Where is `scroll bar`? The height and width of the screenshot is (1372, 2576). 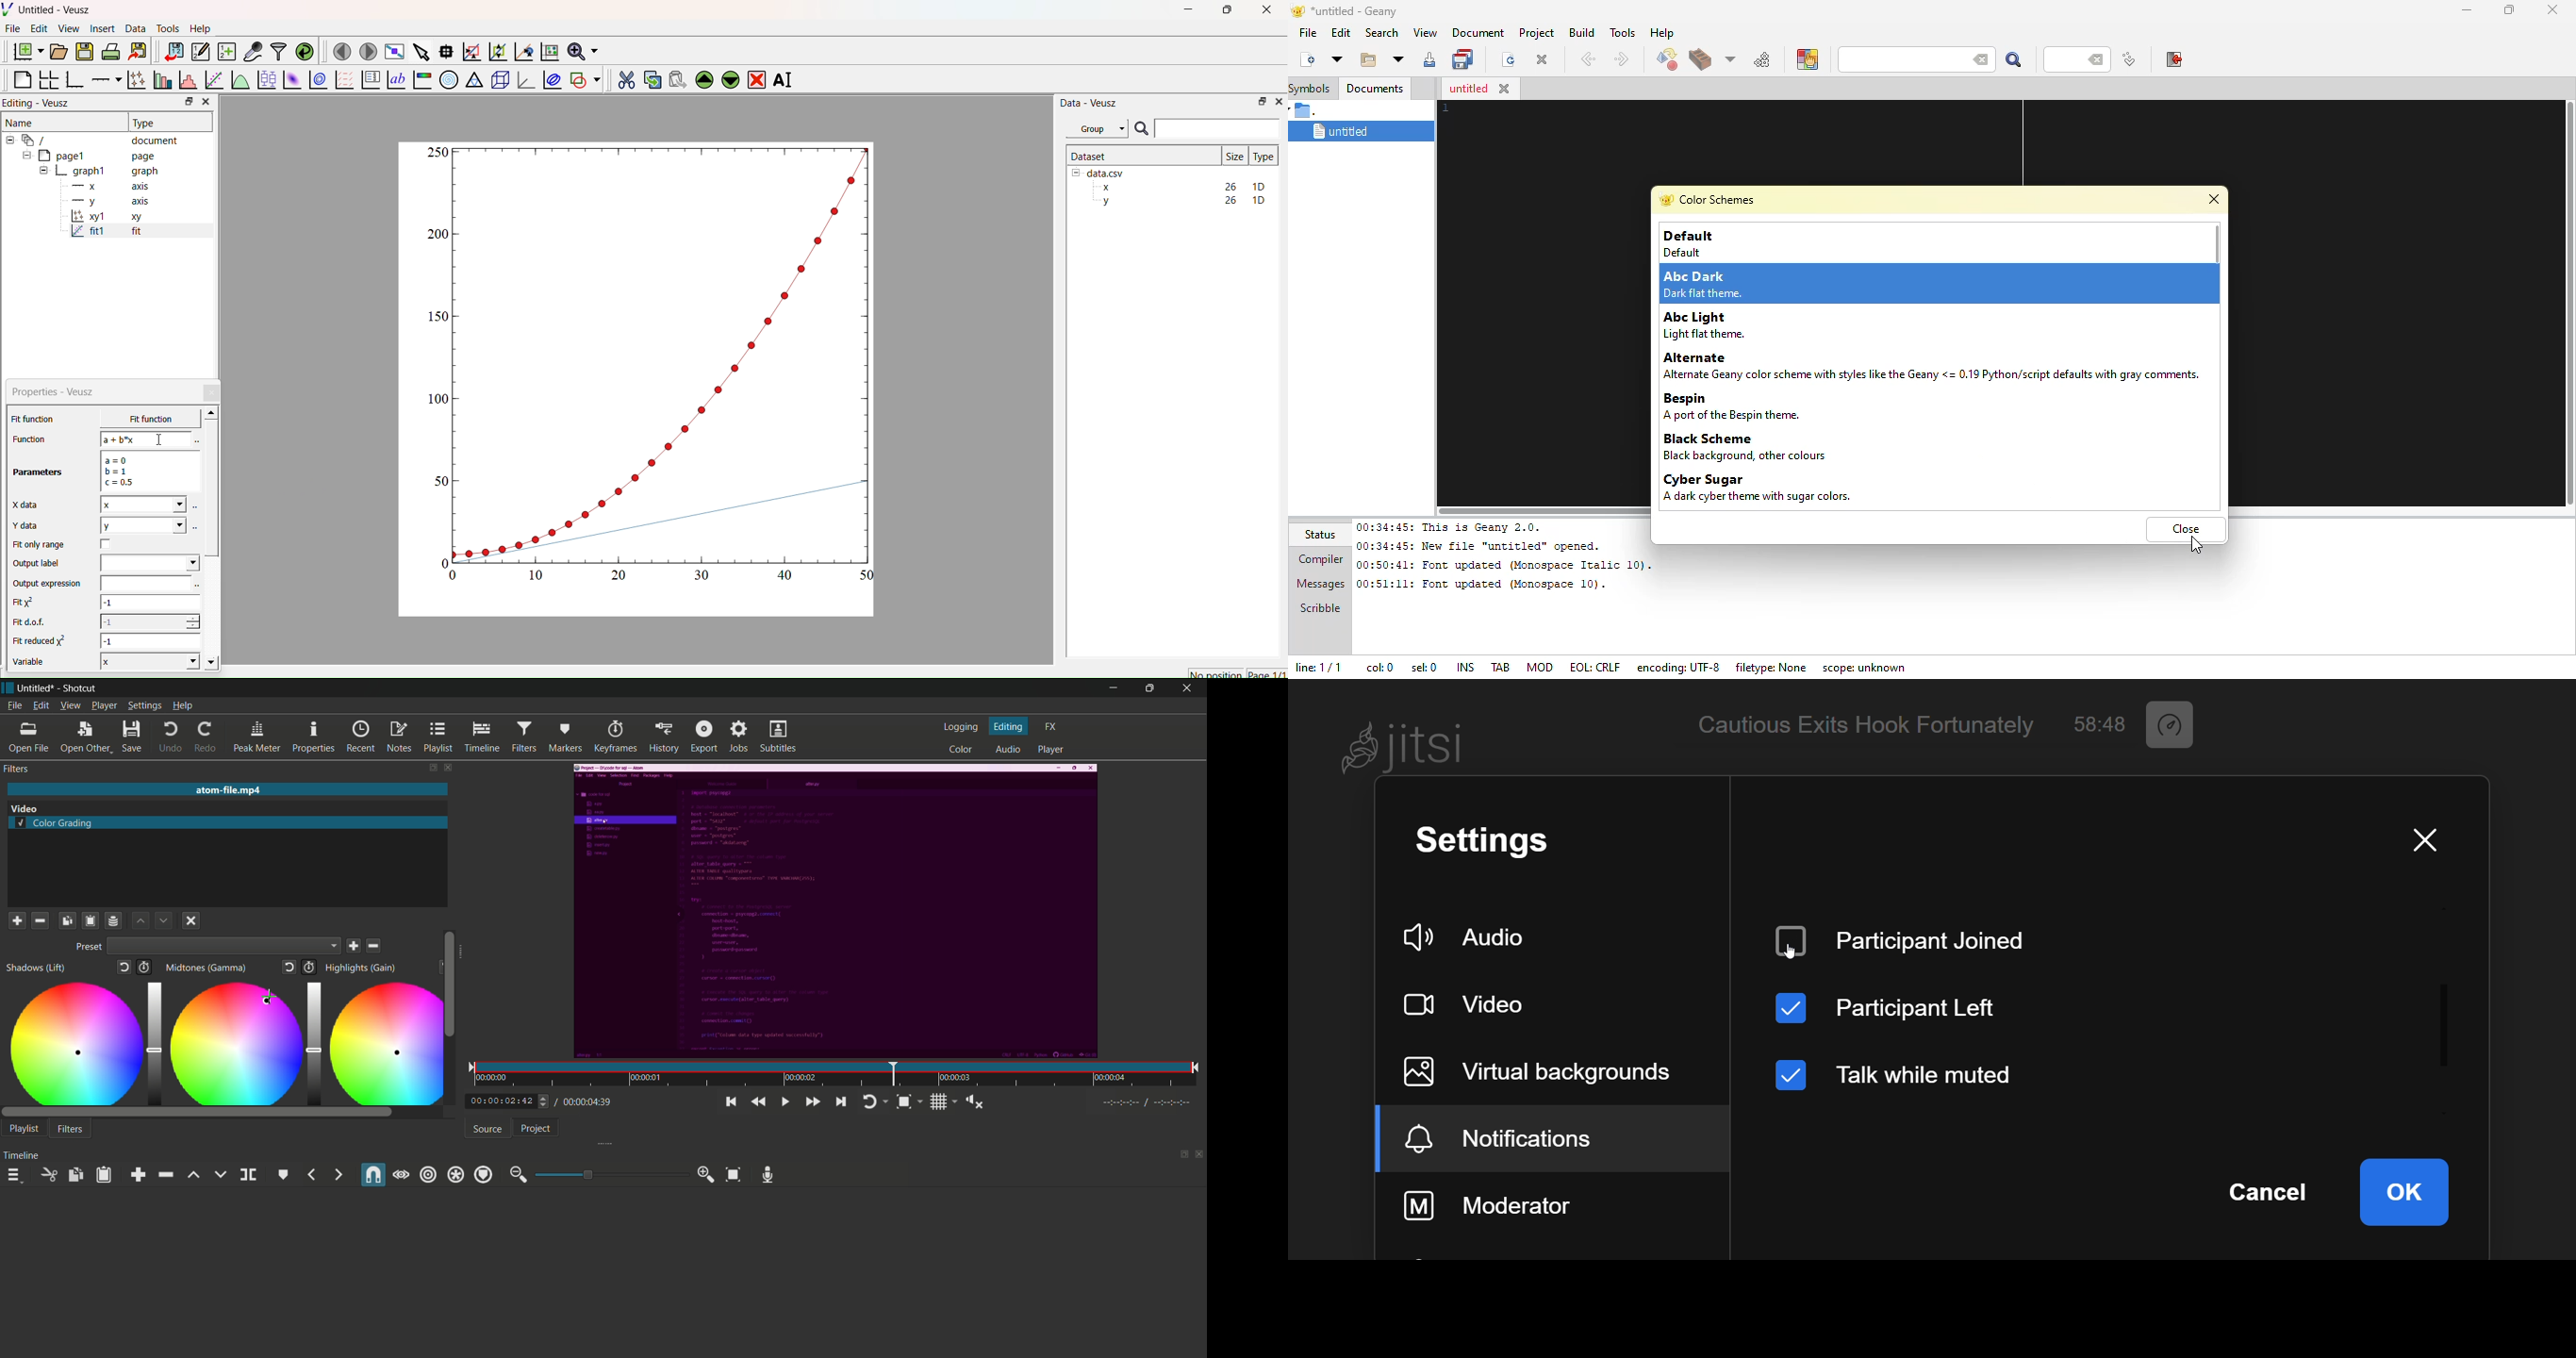
scroll bar is located at coordinates (2445, 990).